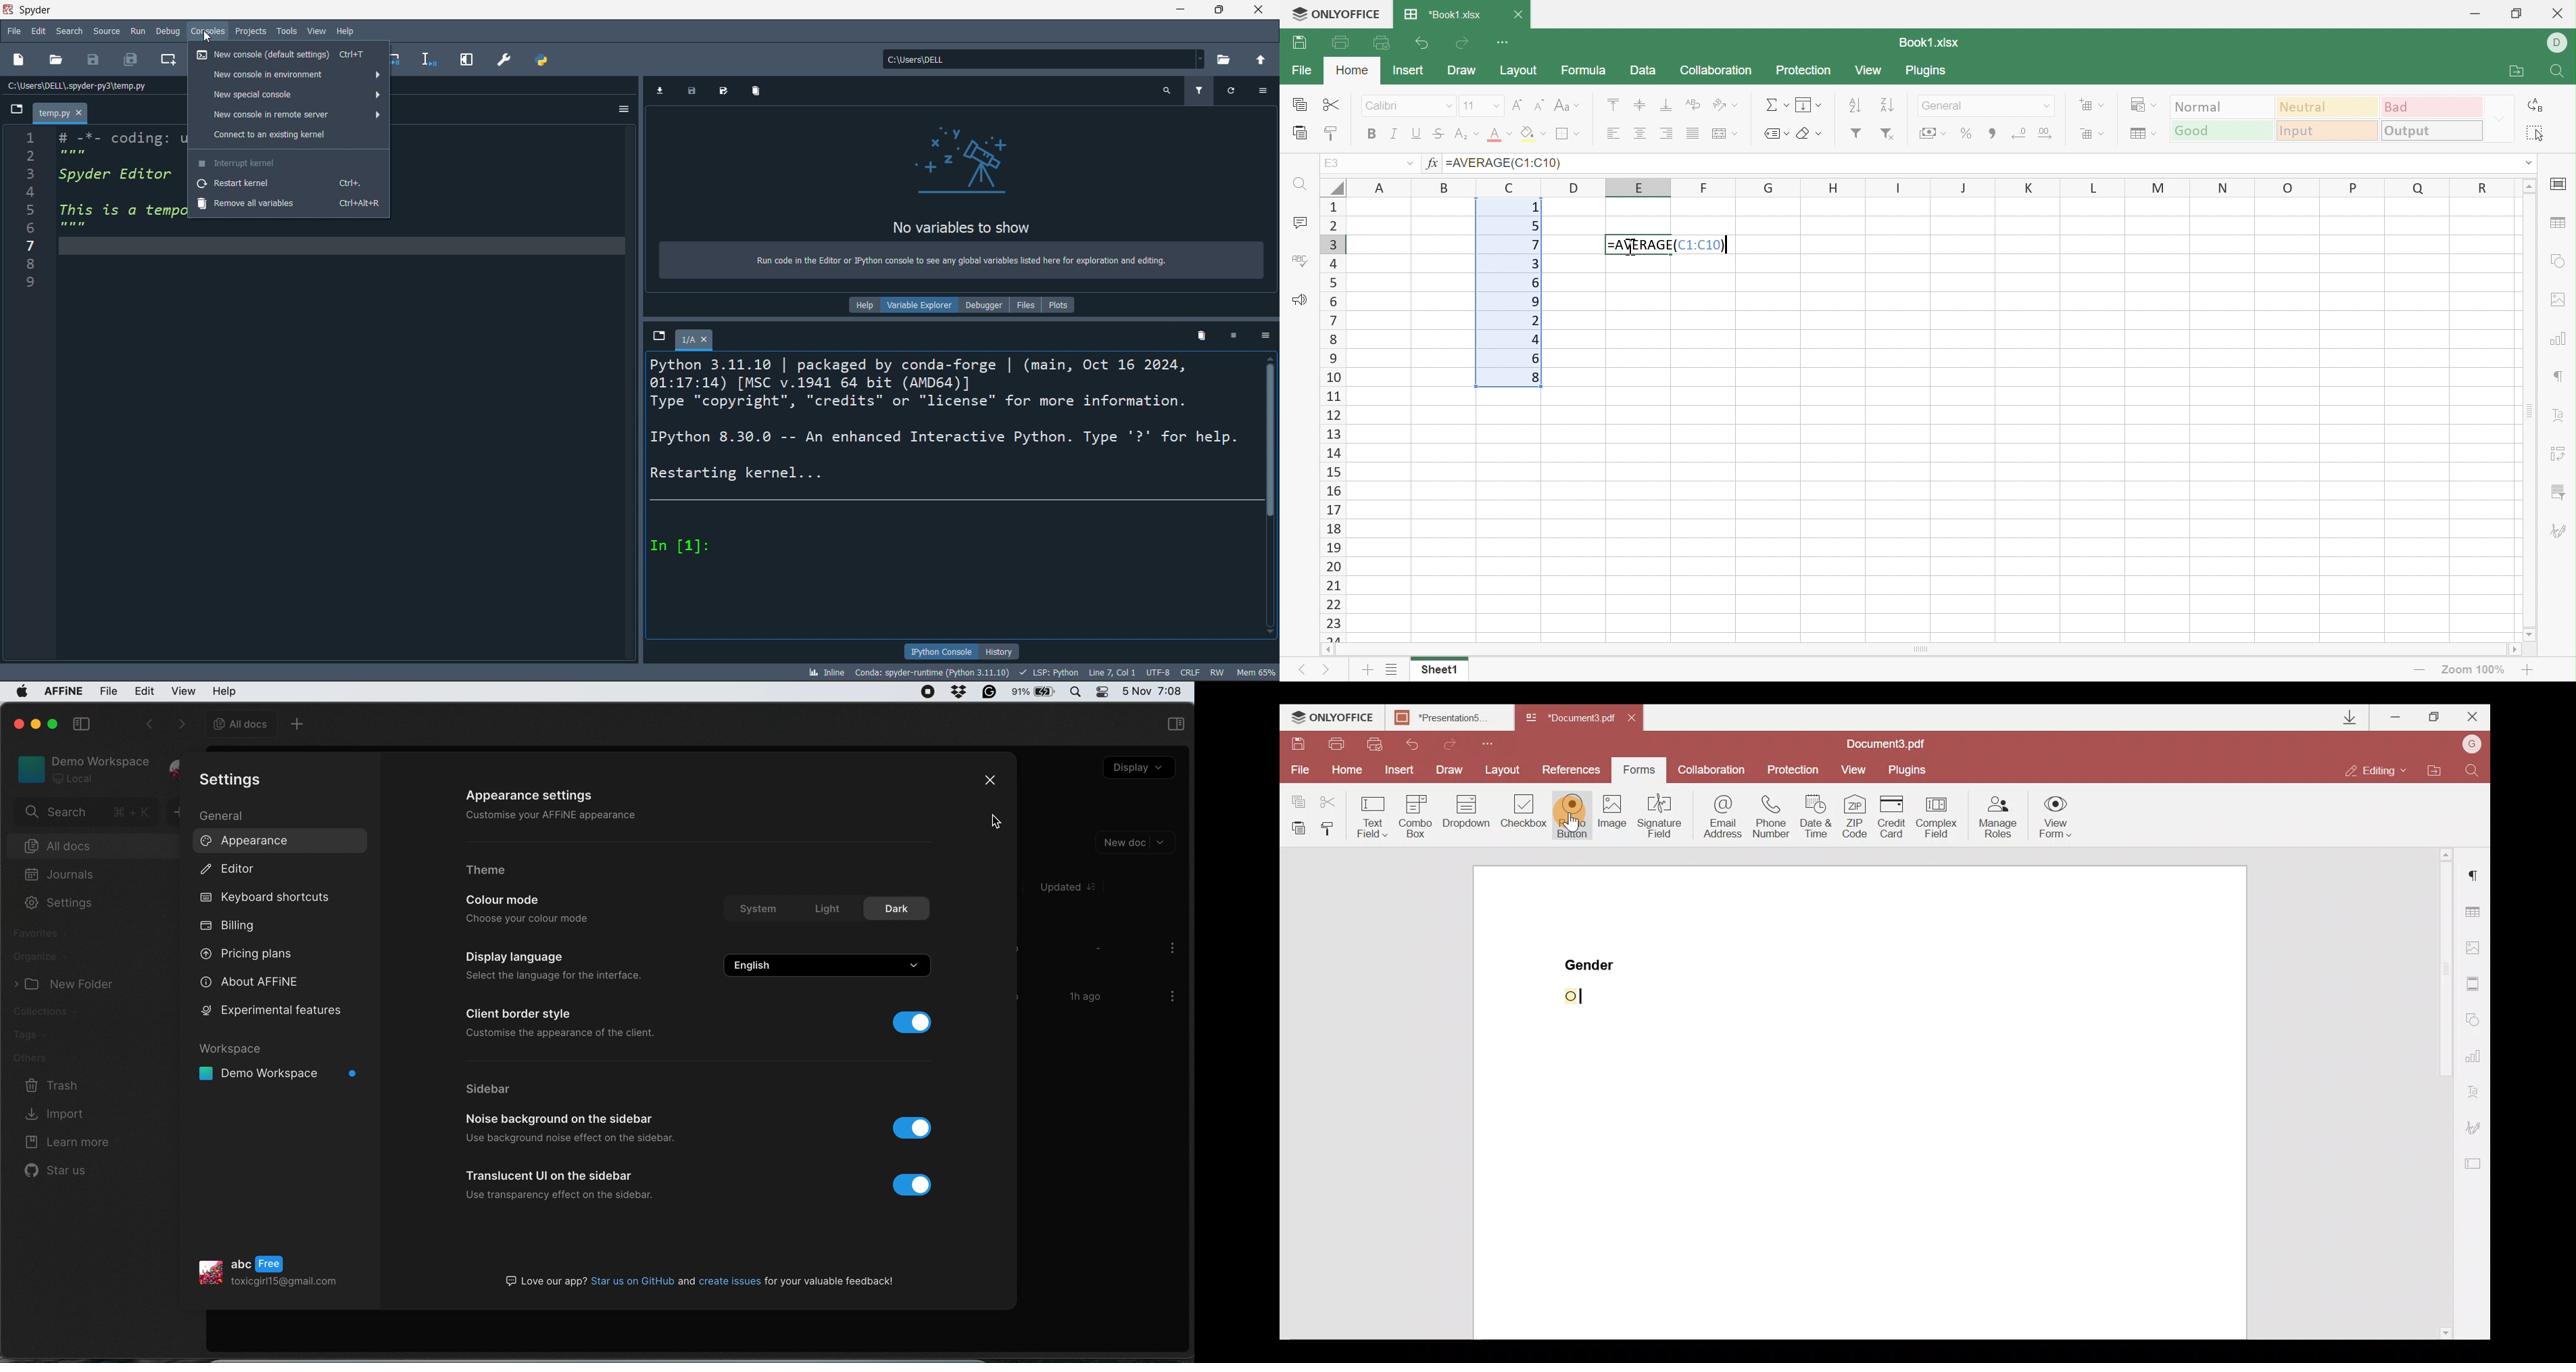  What do you see at coordinates (1237, 336) in the screenshot?
I see `stop kernel` at bounding box center [1237, 336].